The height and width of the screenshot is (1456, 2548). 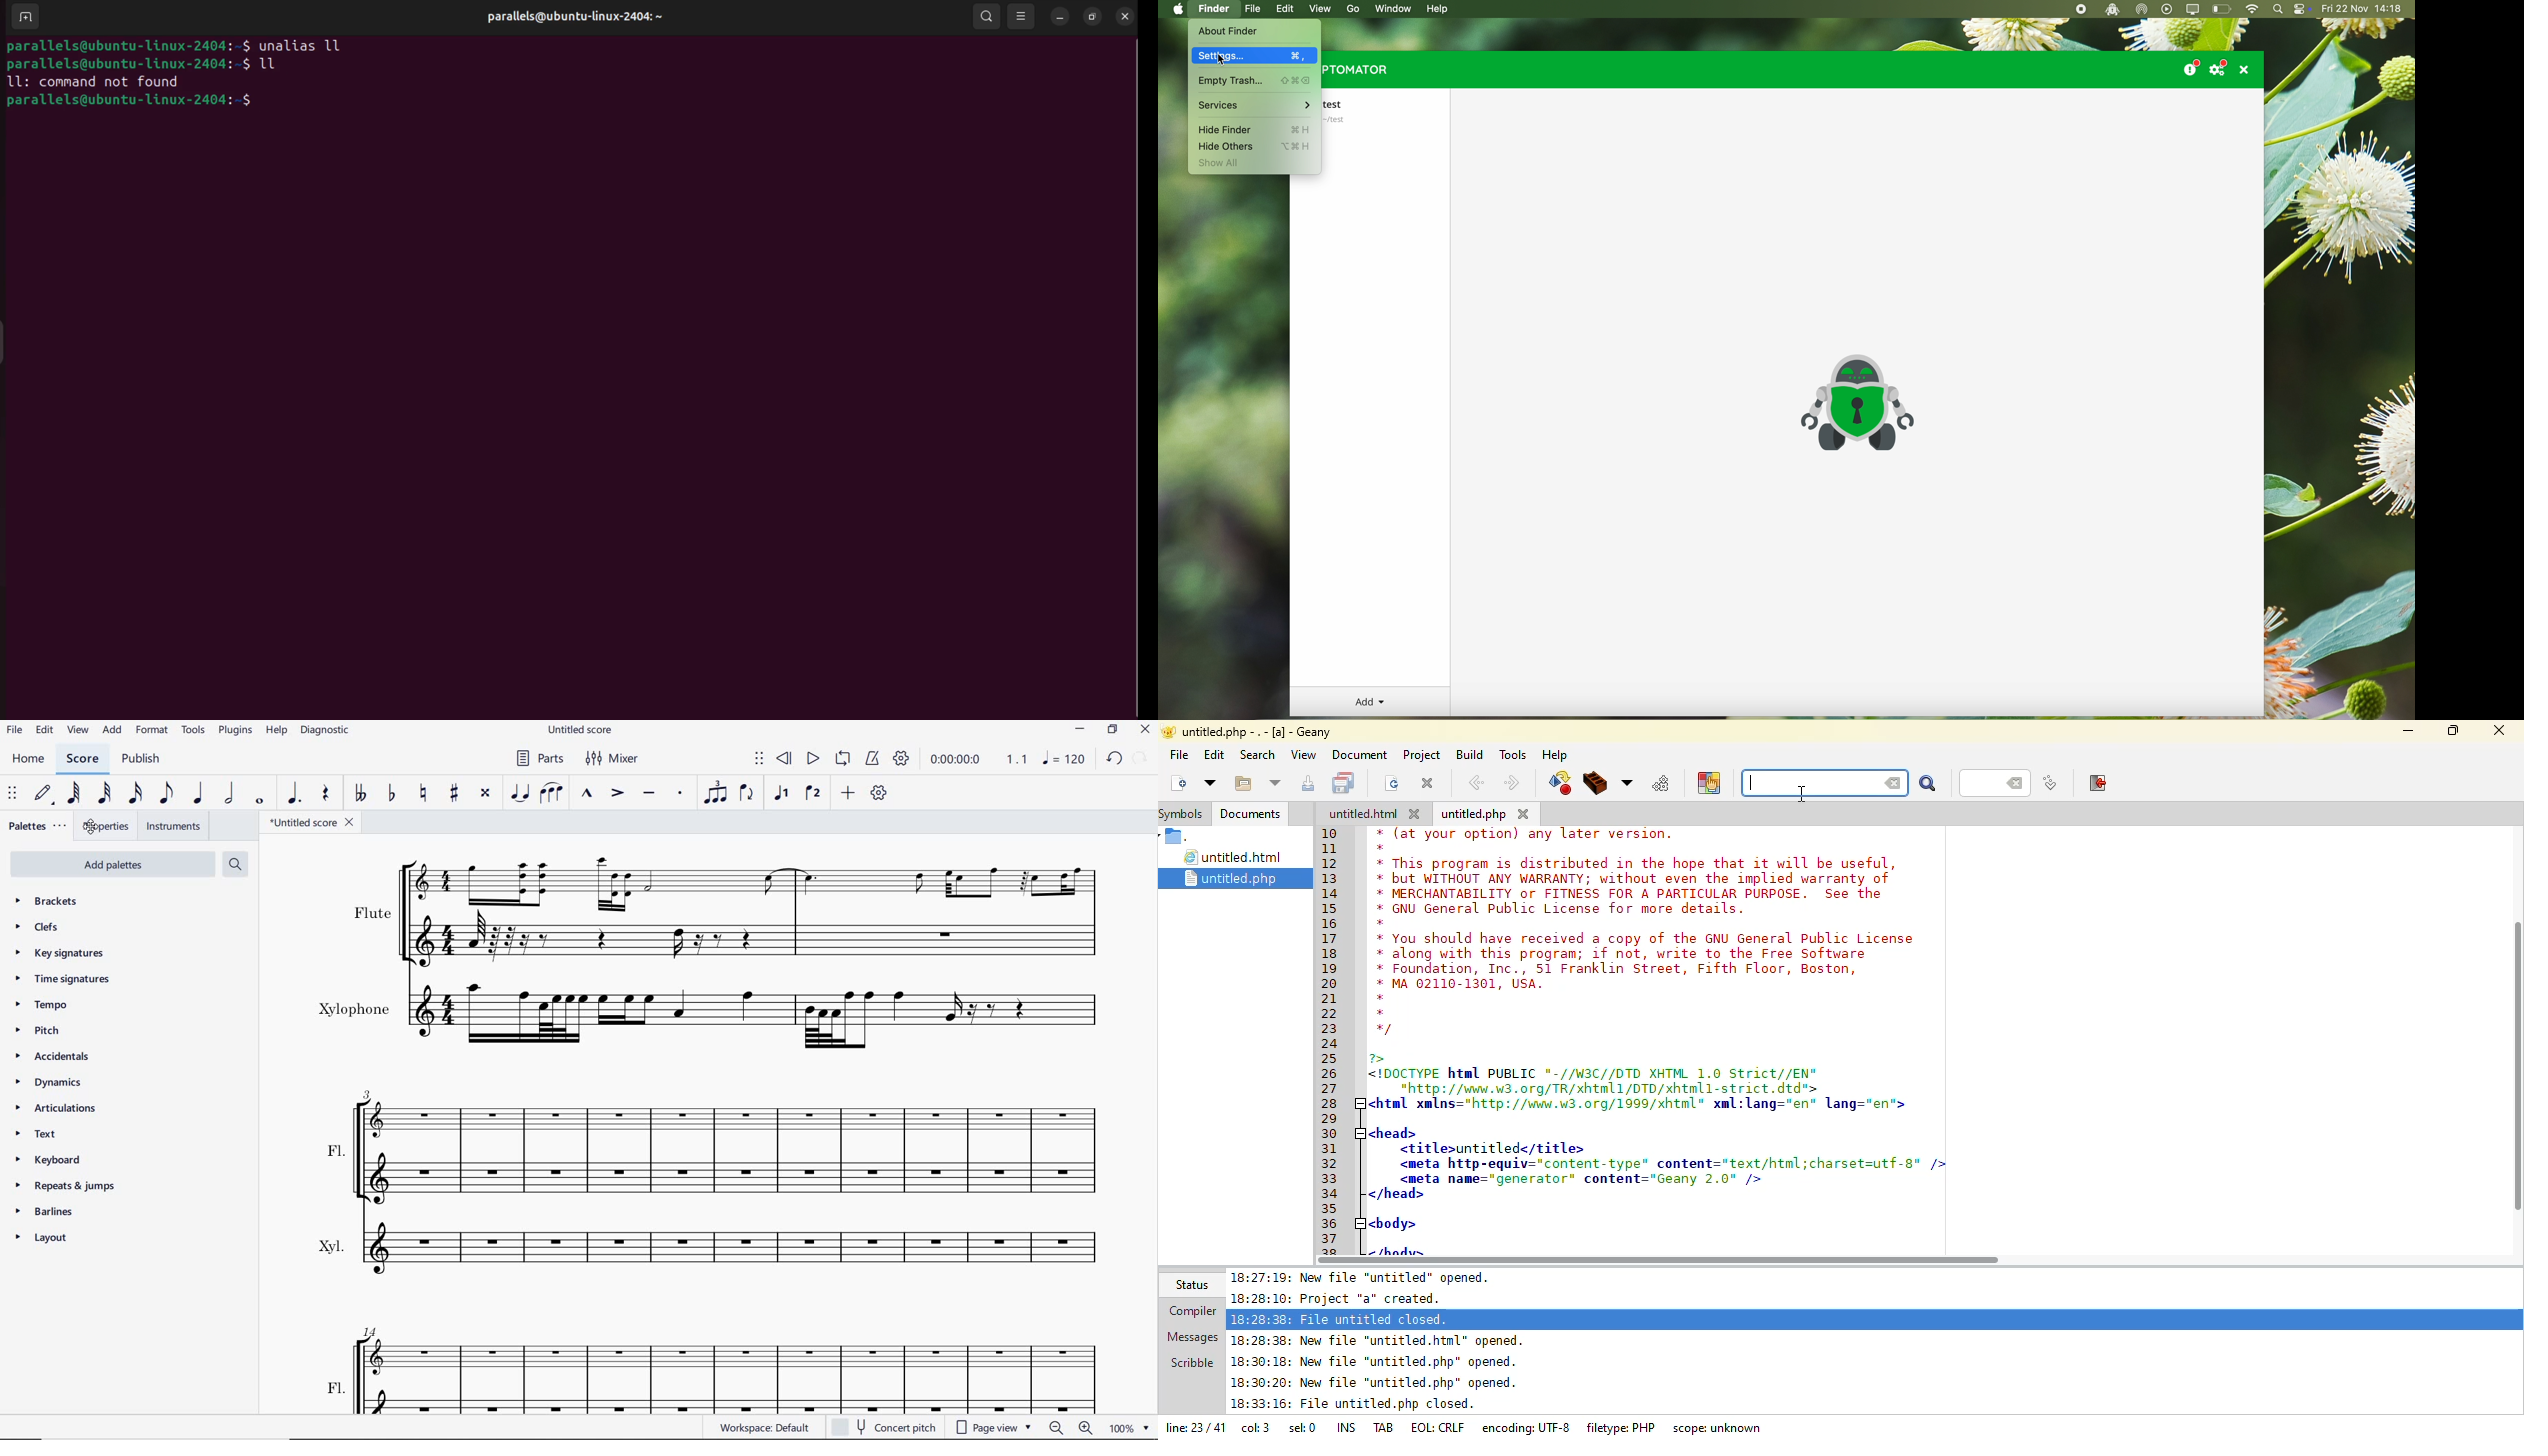 I want to click on bash prompt, so click(x=127, y=63).